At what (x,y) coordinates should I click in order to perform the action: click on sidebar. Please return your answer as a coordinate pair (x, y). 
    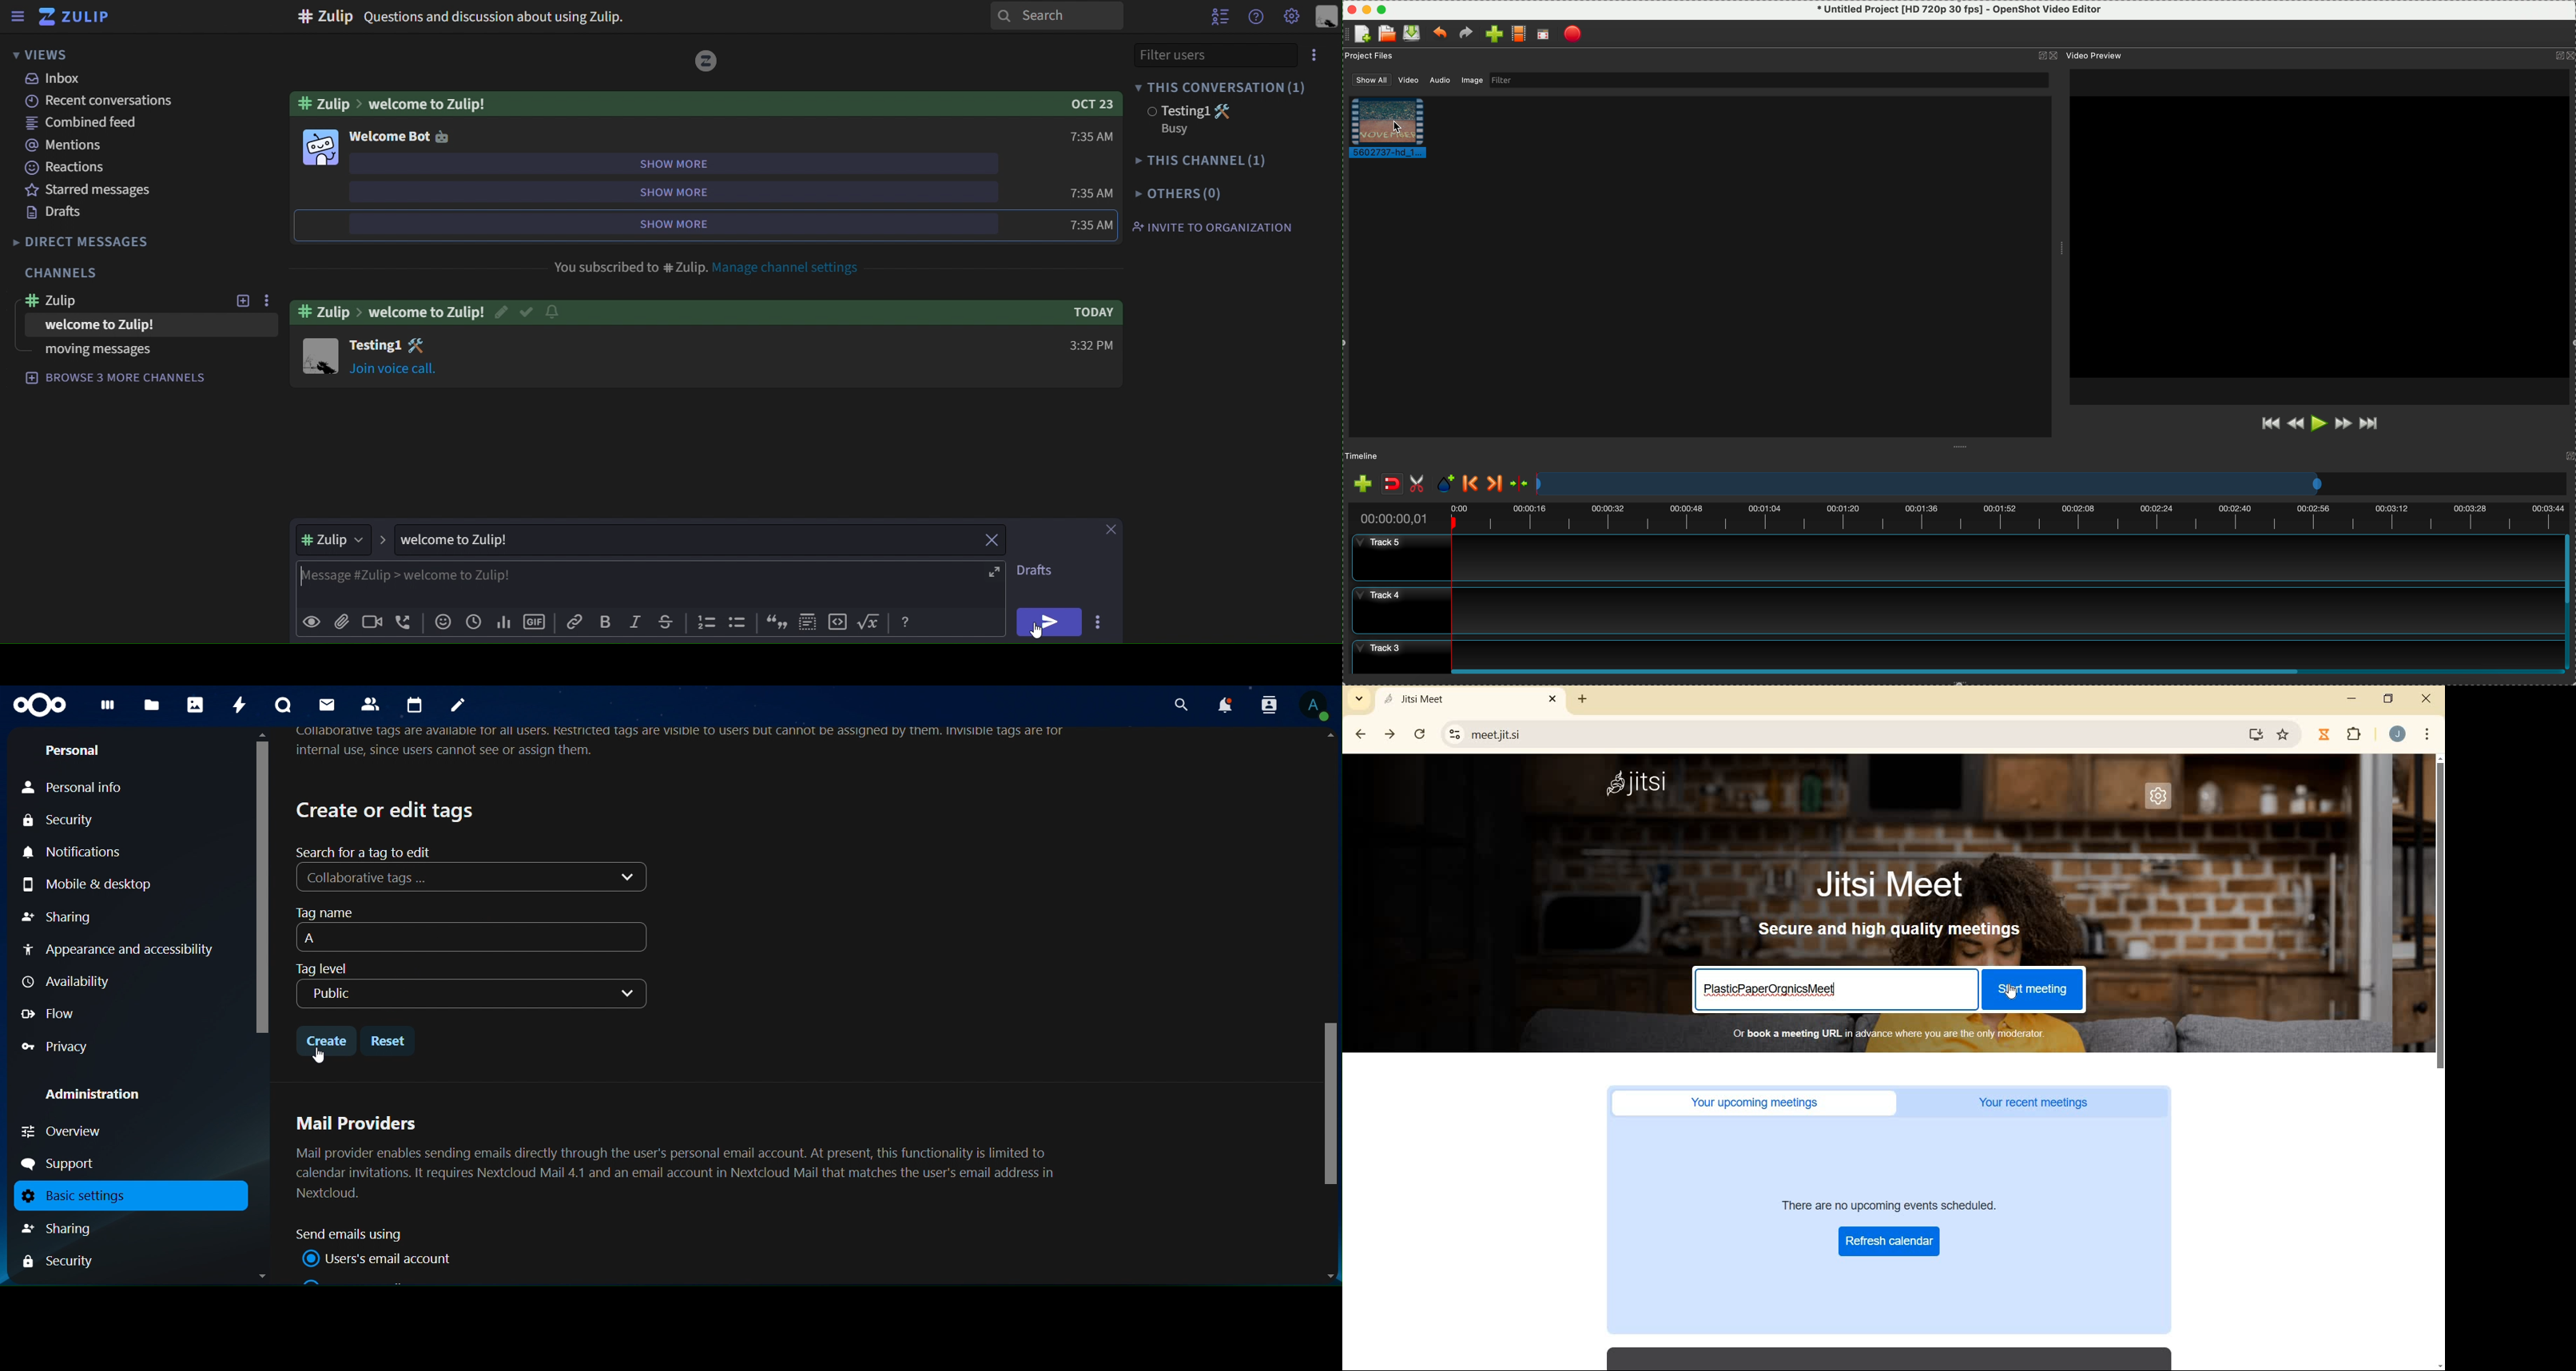
    Looking at the image, I should click on (18, 18).